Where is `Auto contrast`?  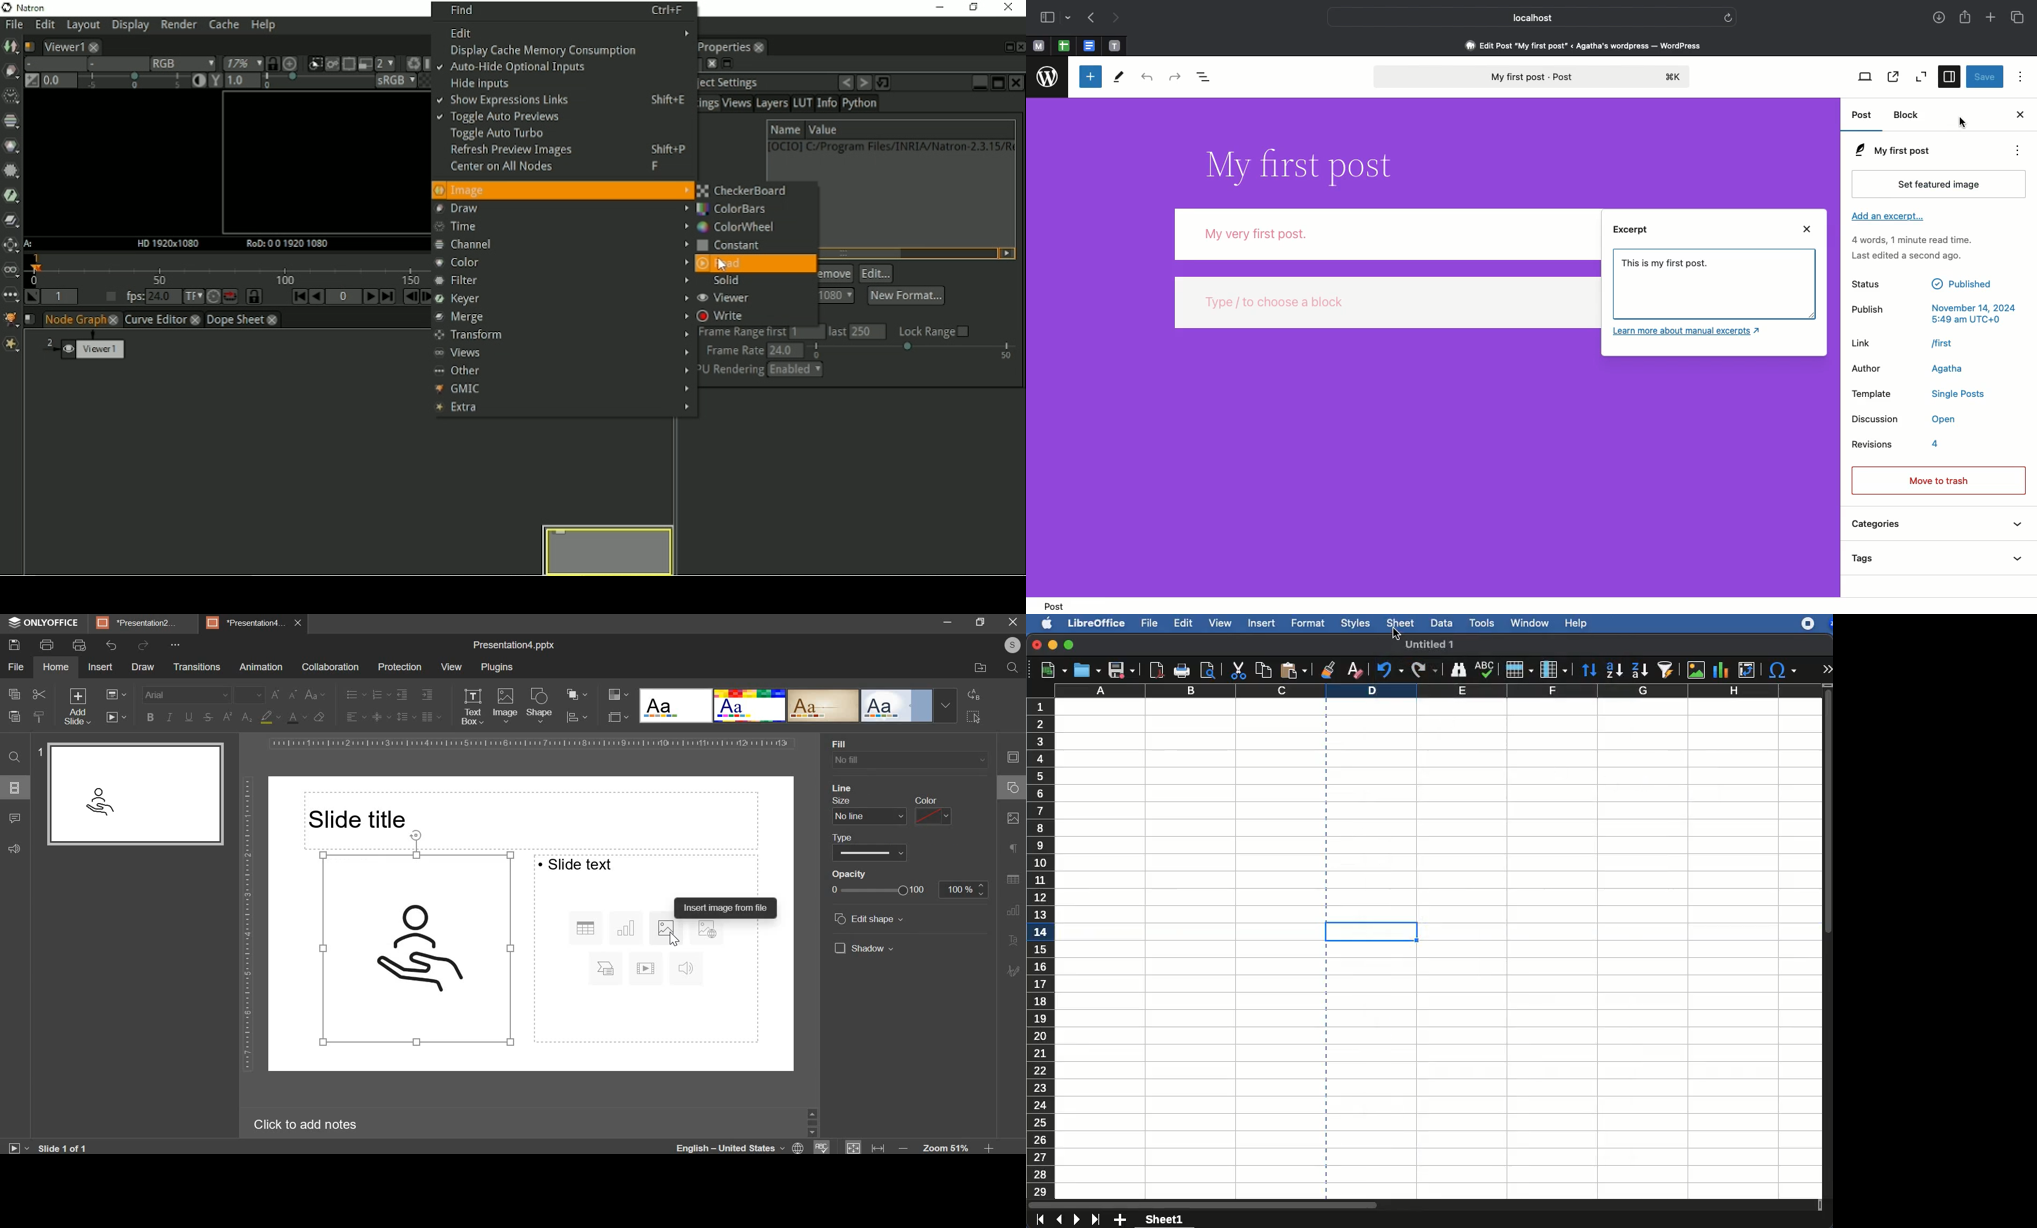 Auto contrast is located at coordinates (194, 82).